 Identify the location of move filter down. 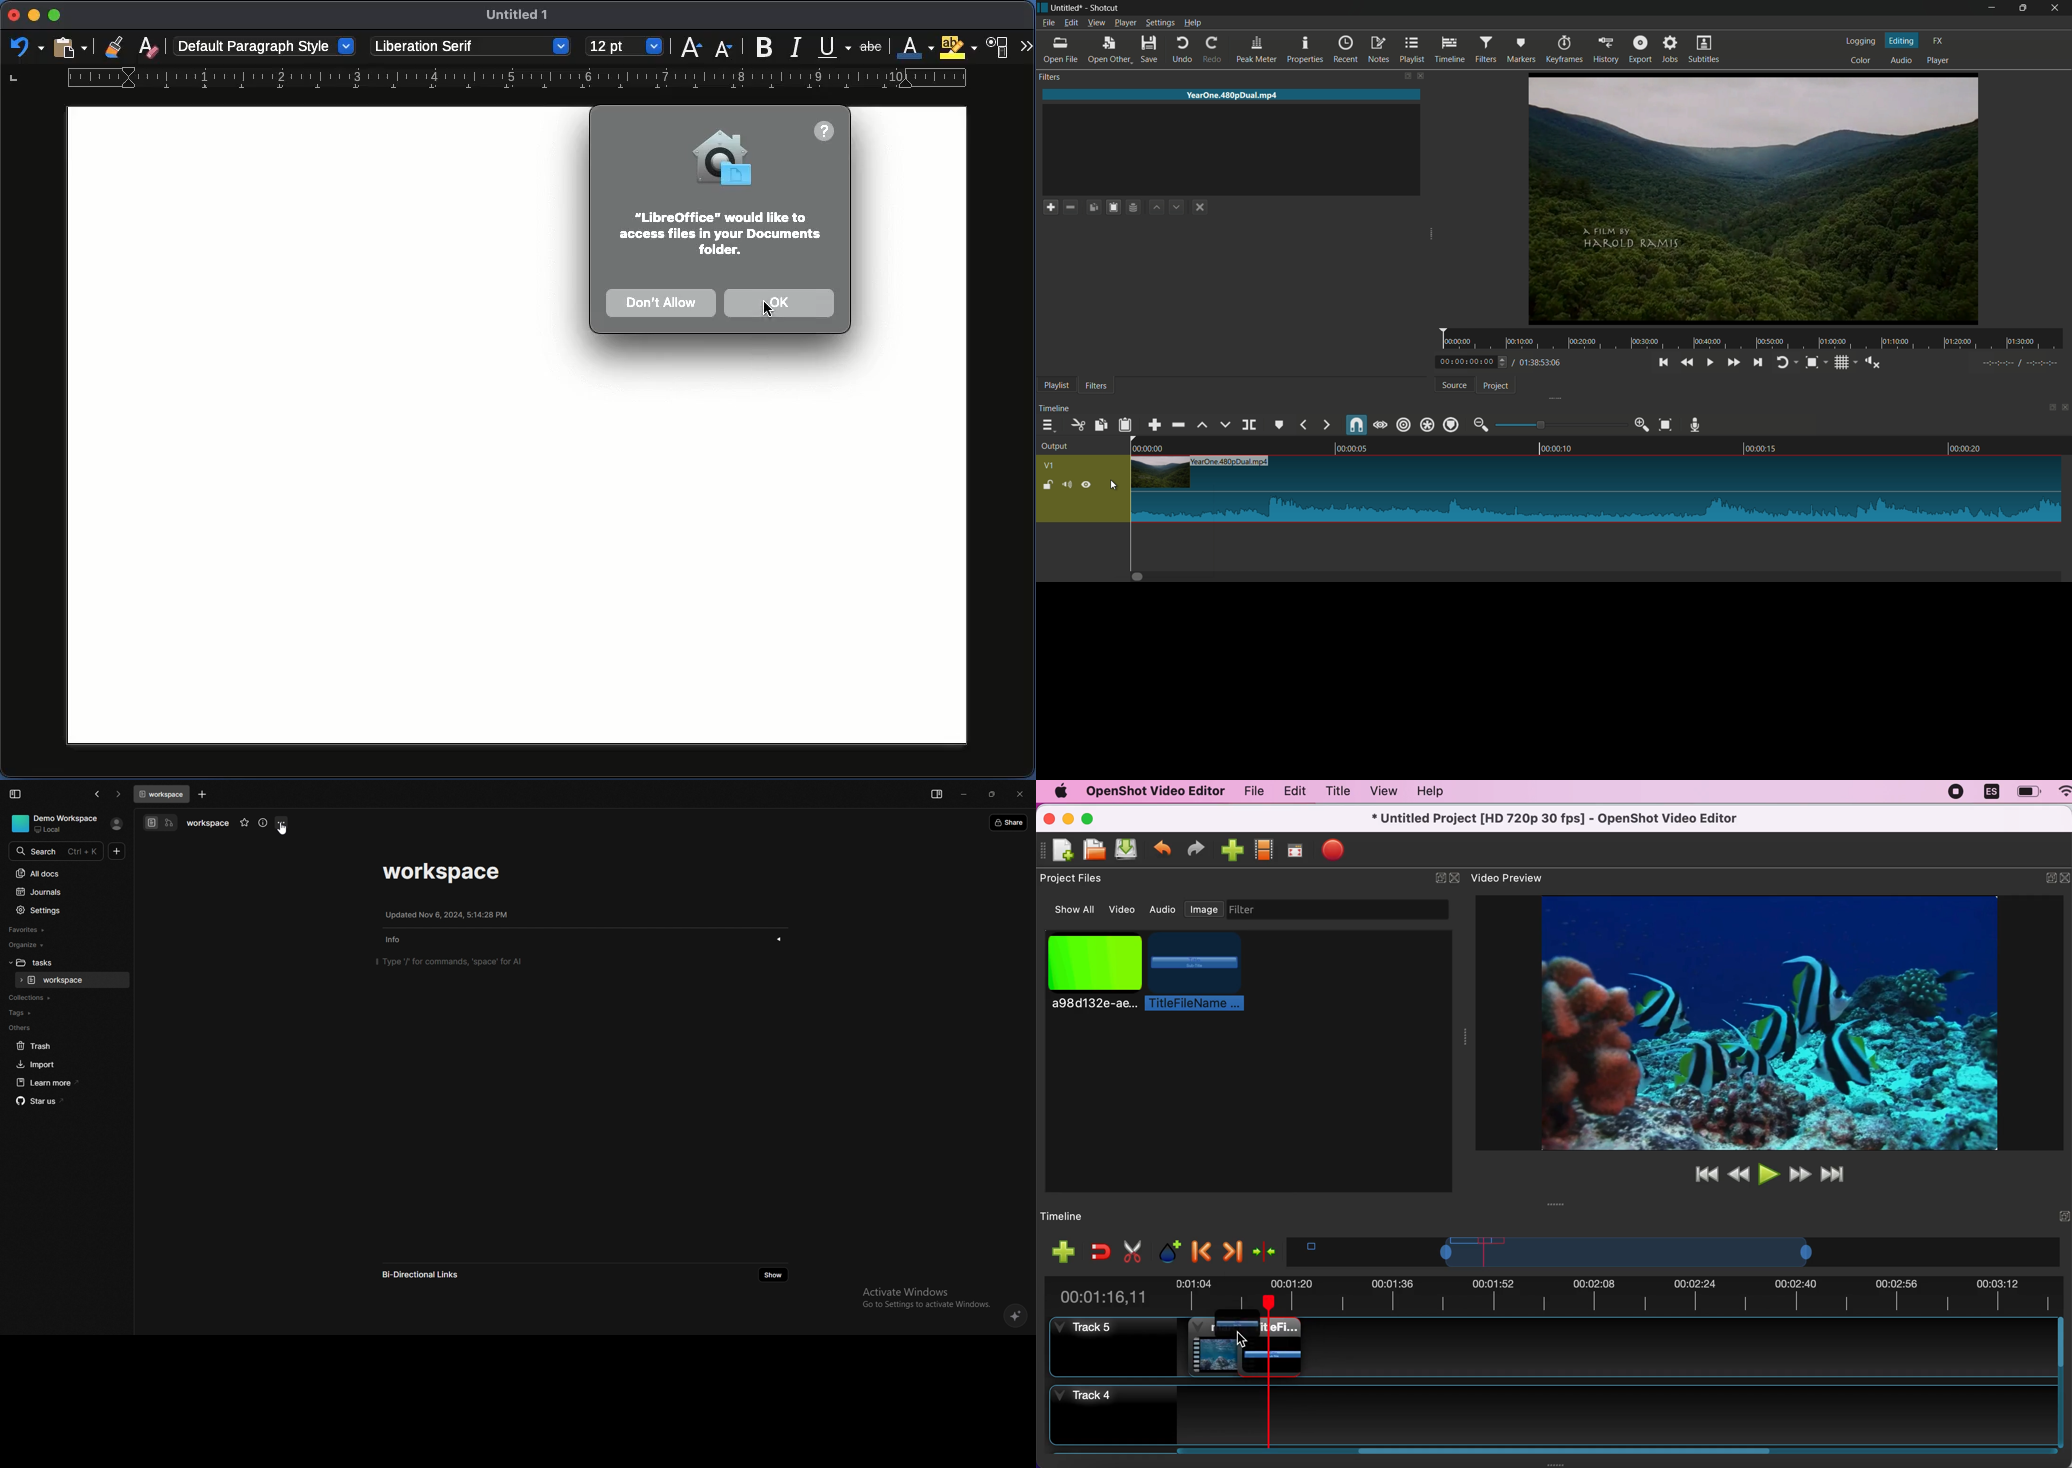
(1177, 207).